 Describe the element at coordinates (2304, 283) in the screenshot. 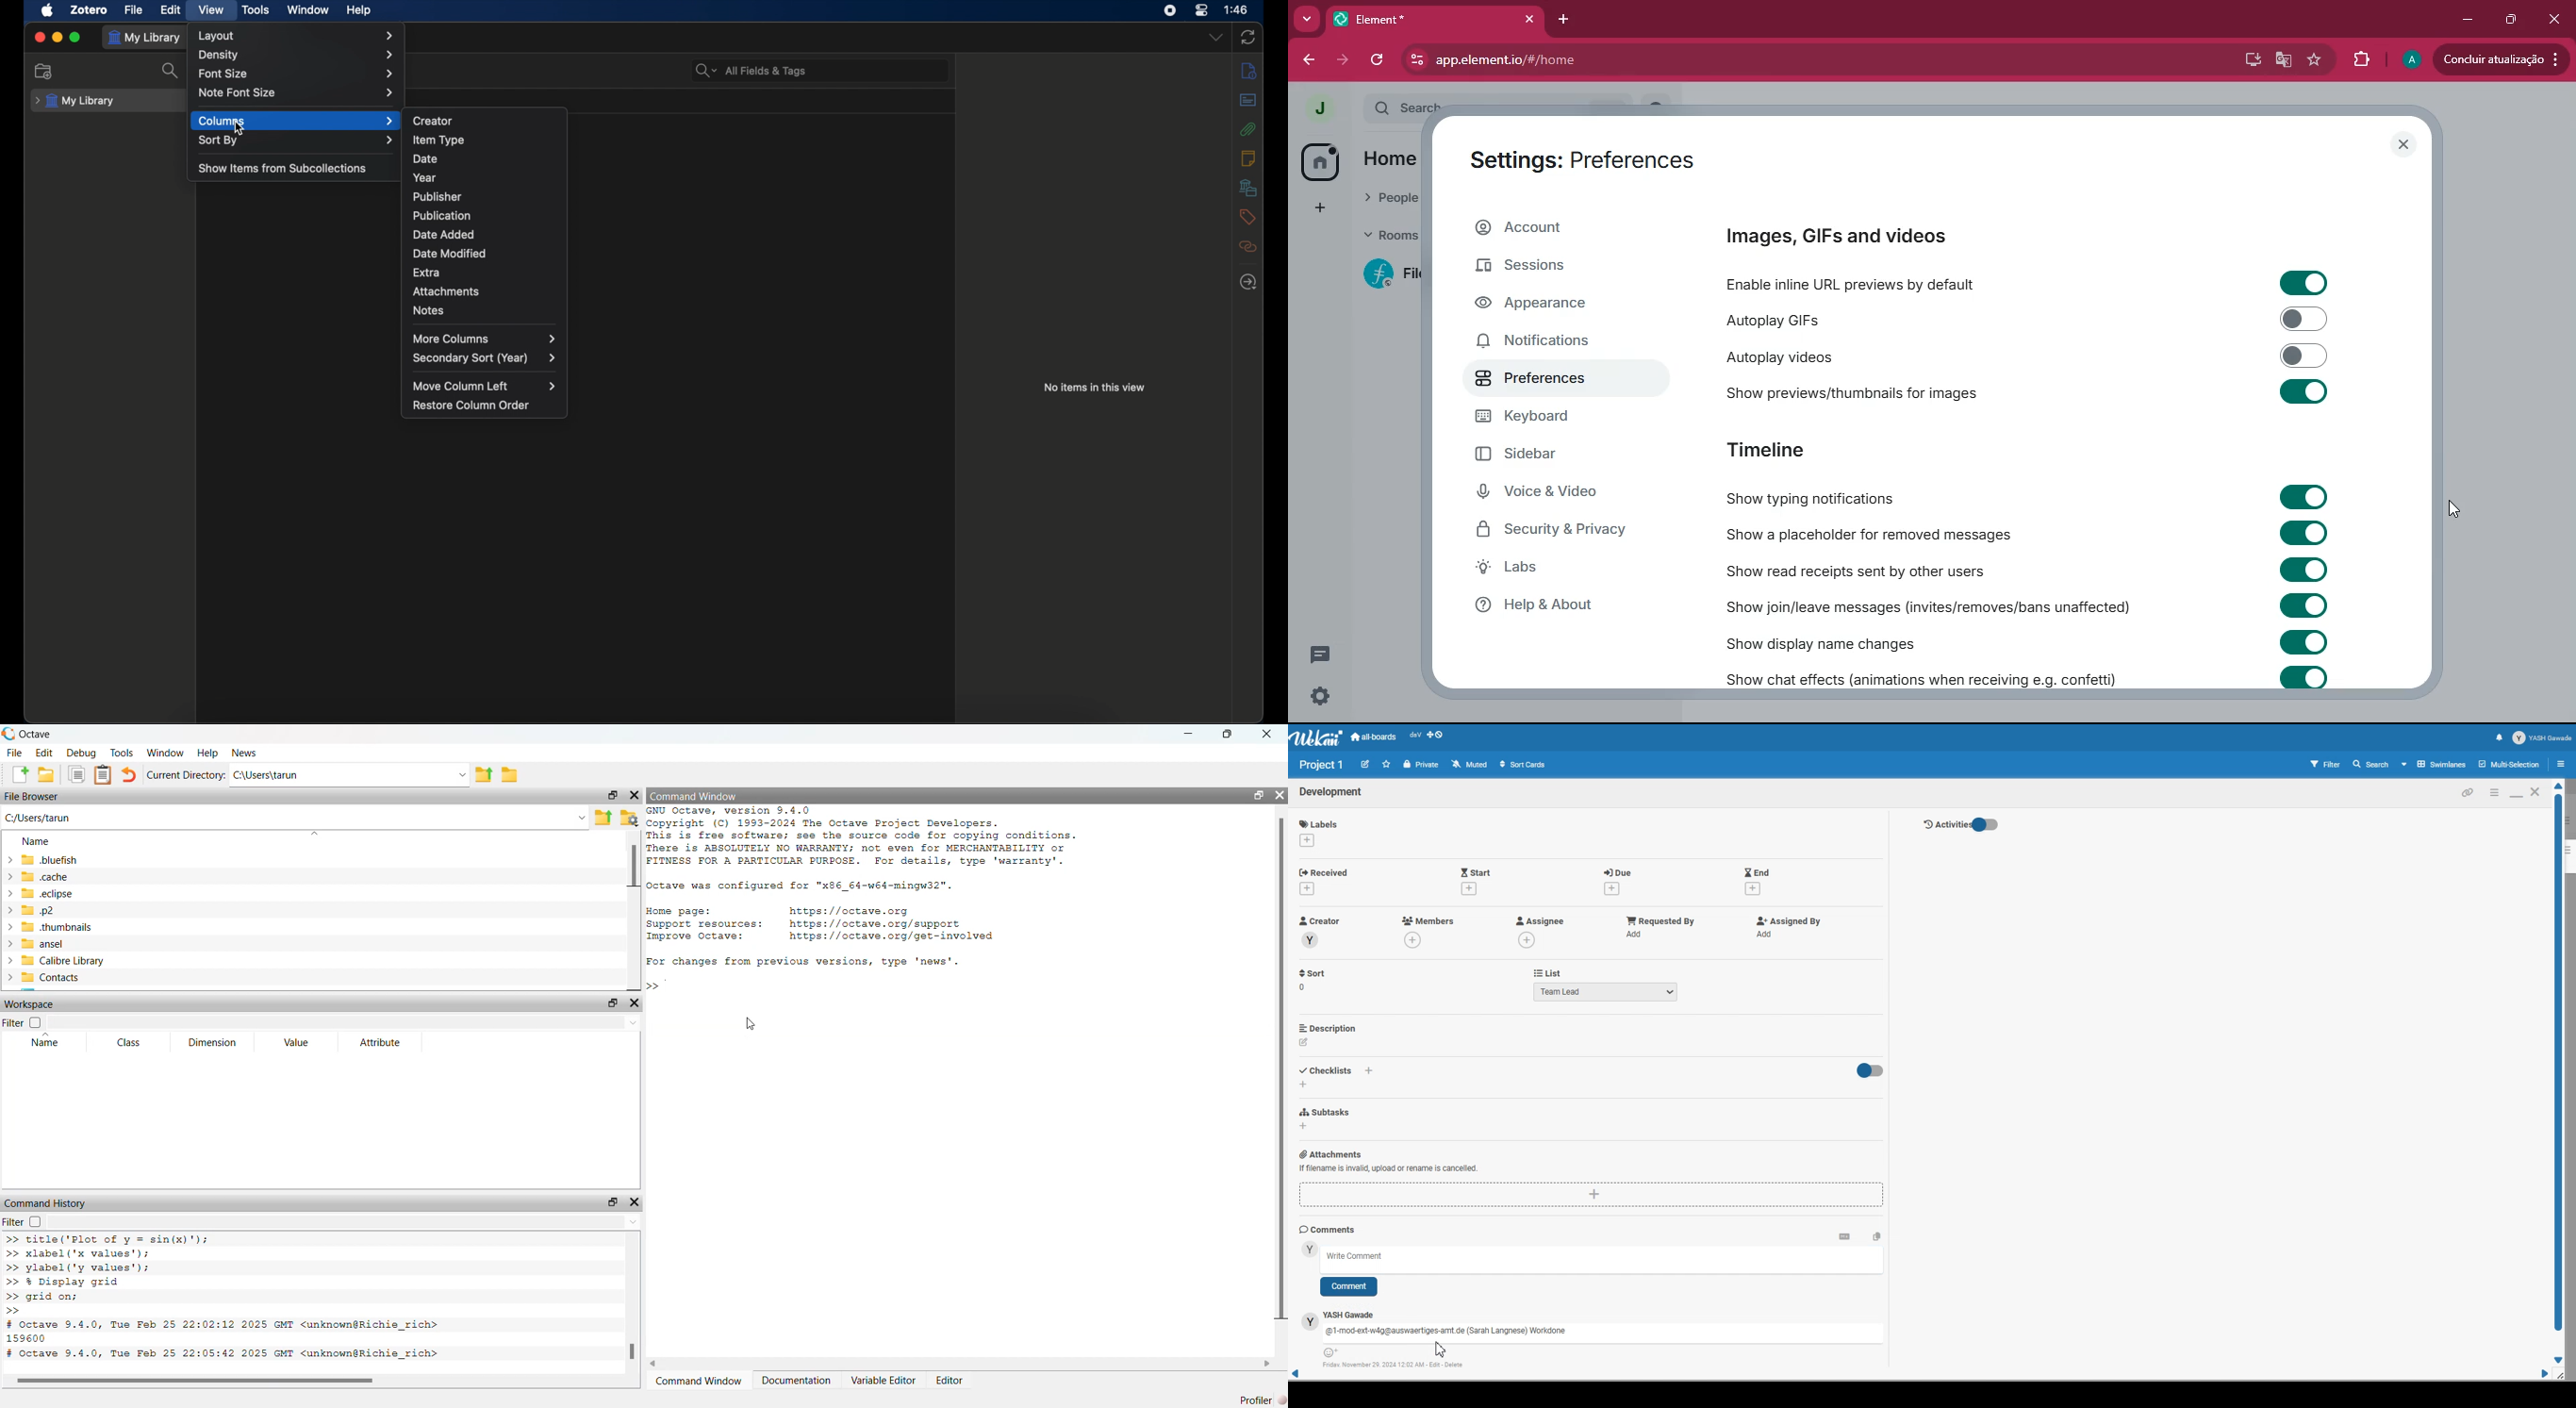

I see `toggle on/off` at that location.